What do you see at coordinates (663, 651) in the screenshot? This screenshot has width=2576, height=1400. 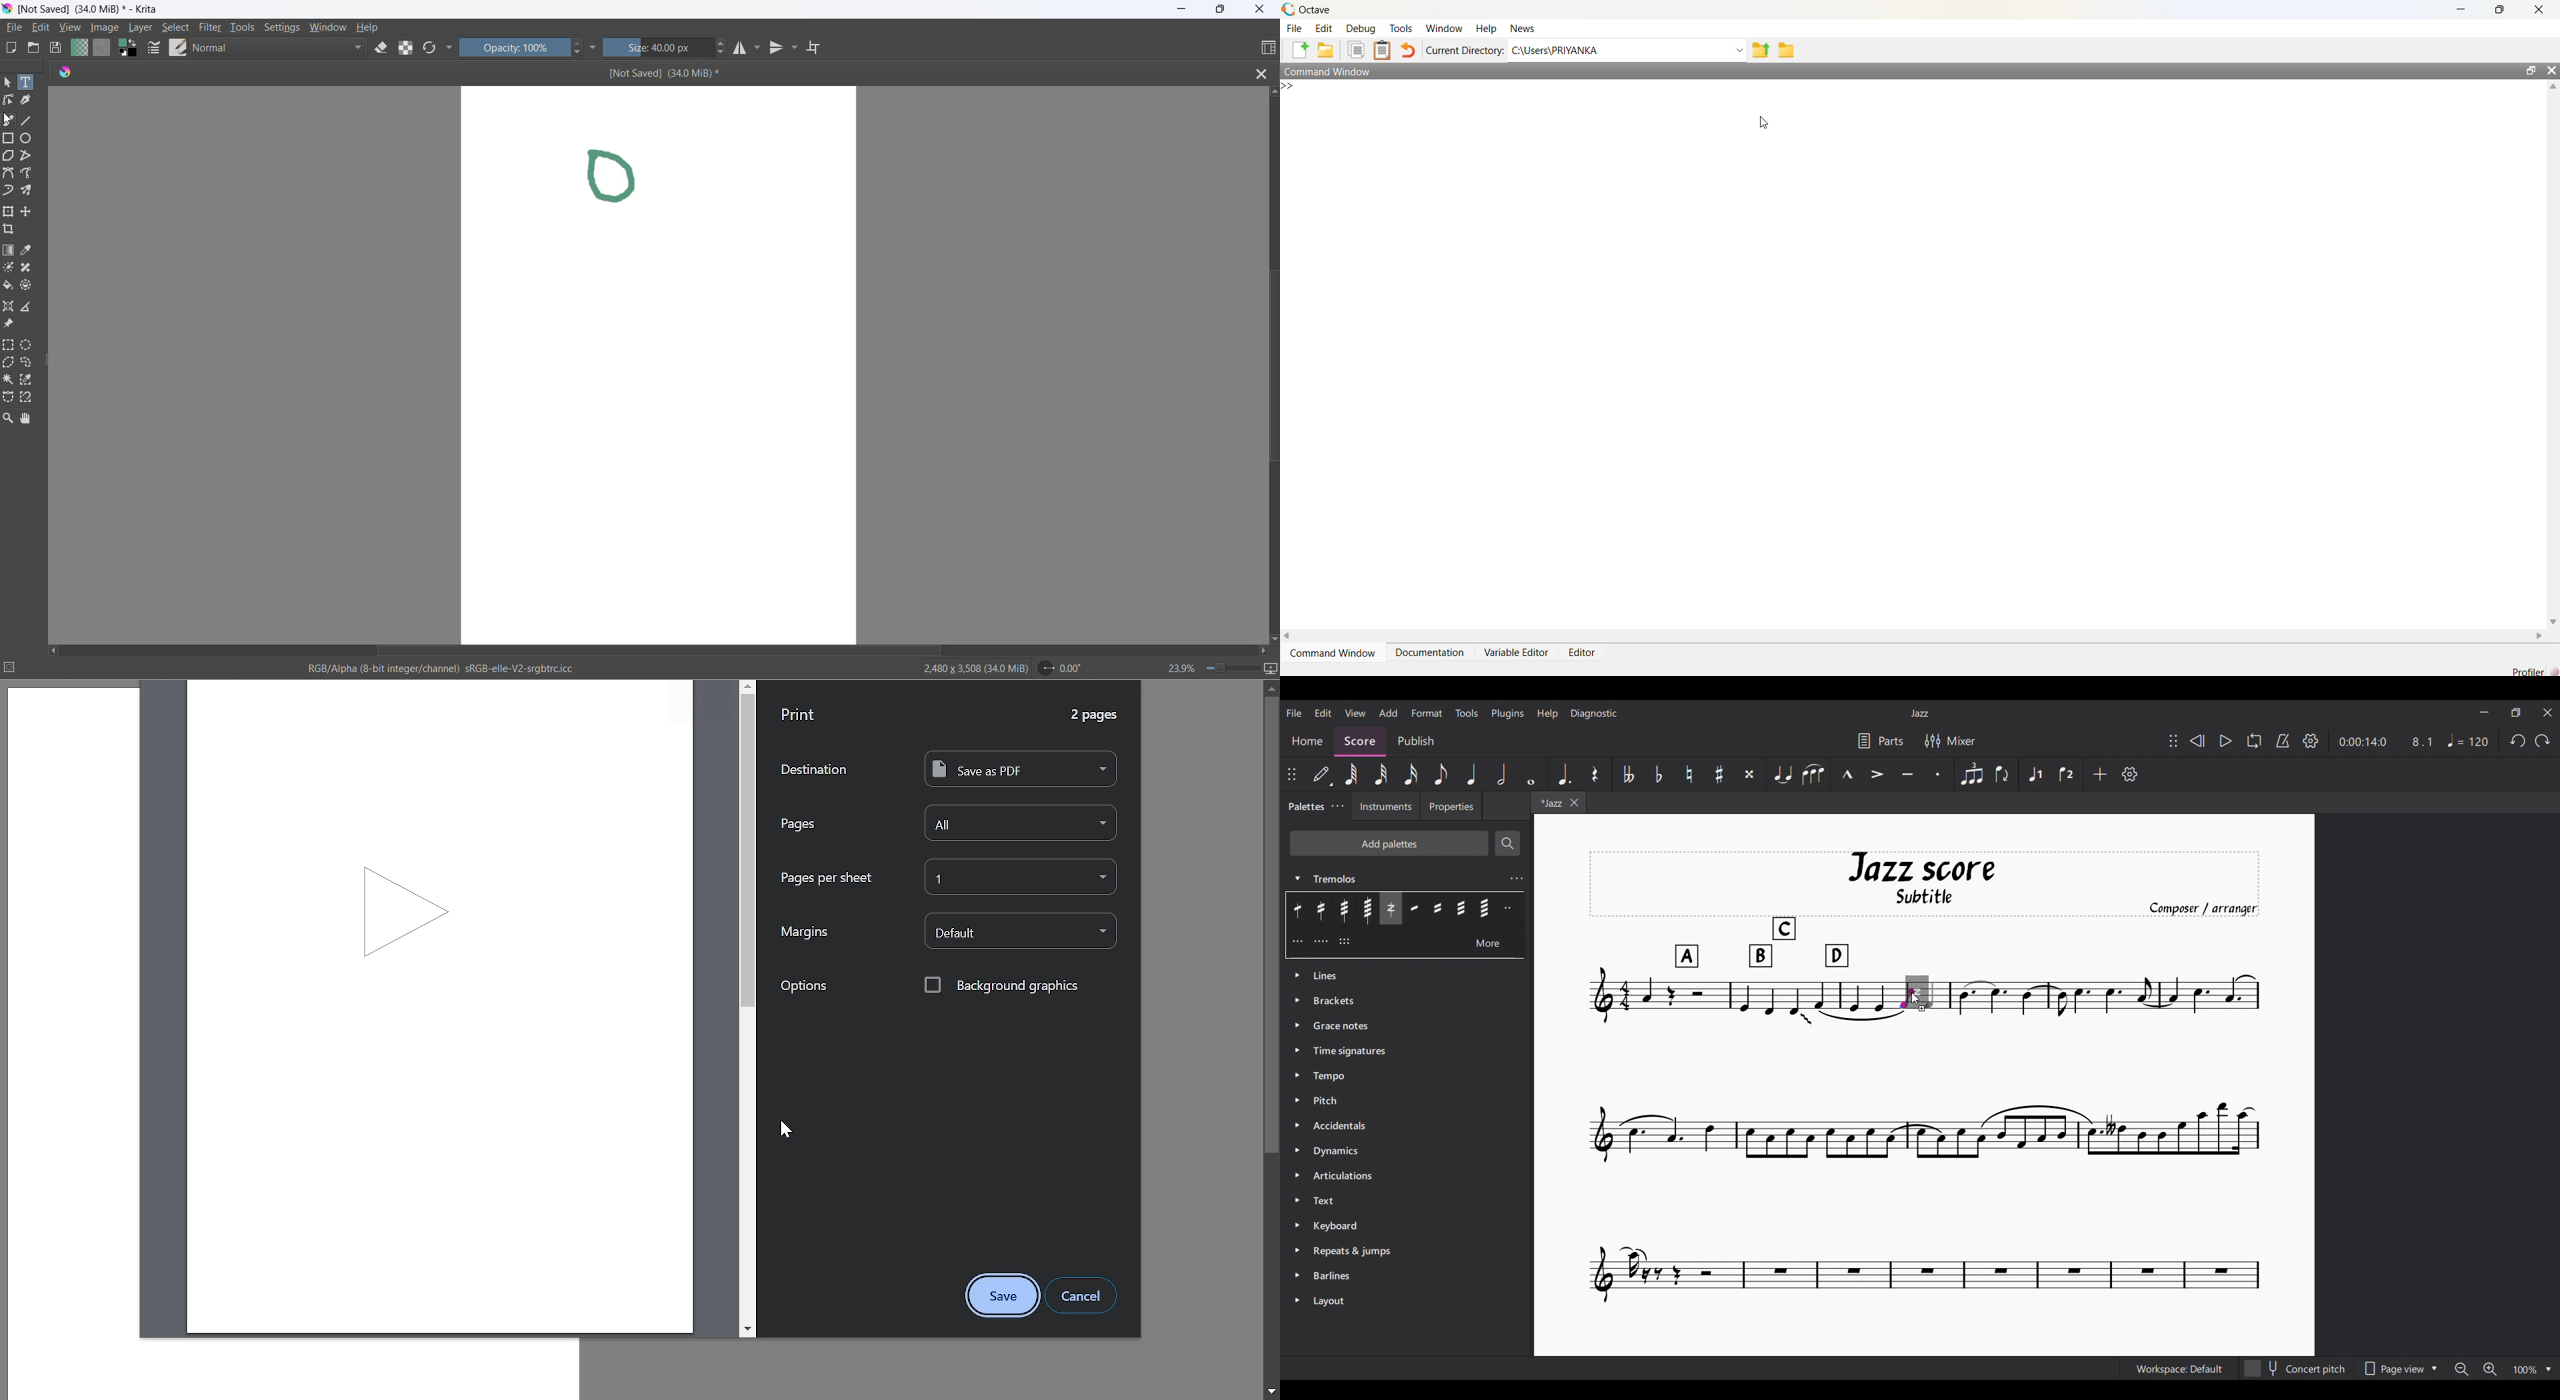 I see `horizontal scroll bar` at bounding box center [663, 651].